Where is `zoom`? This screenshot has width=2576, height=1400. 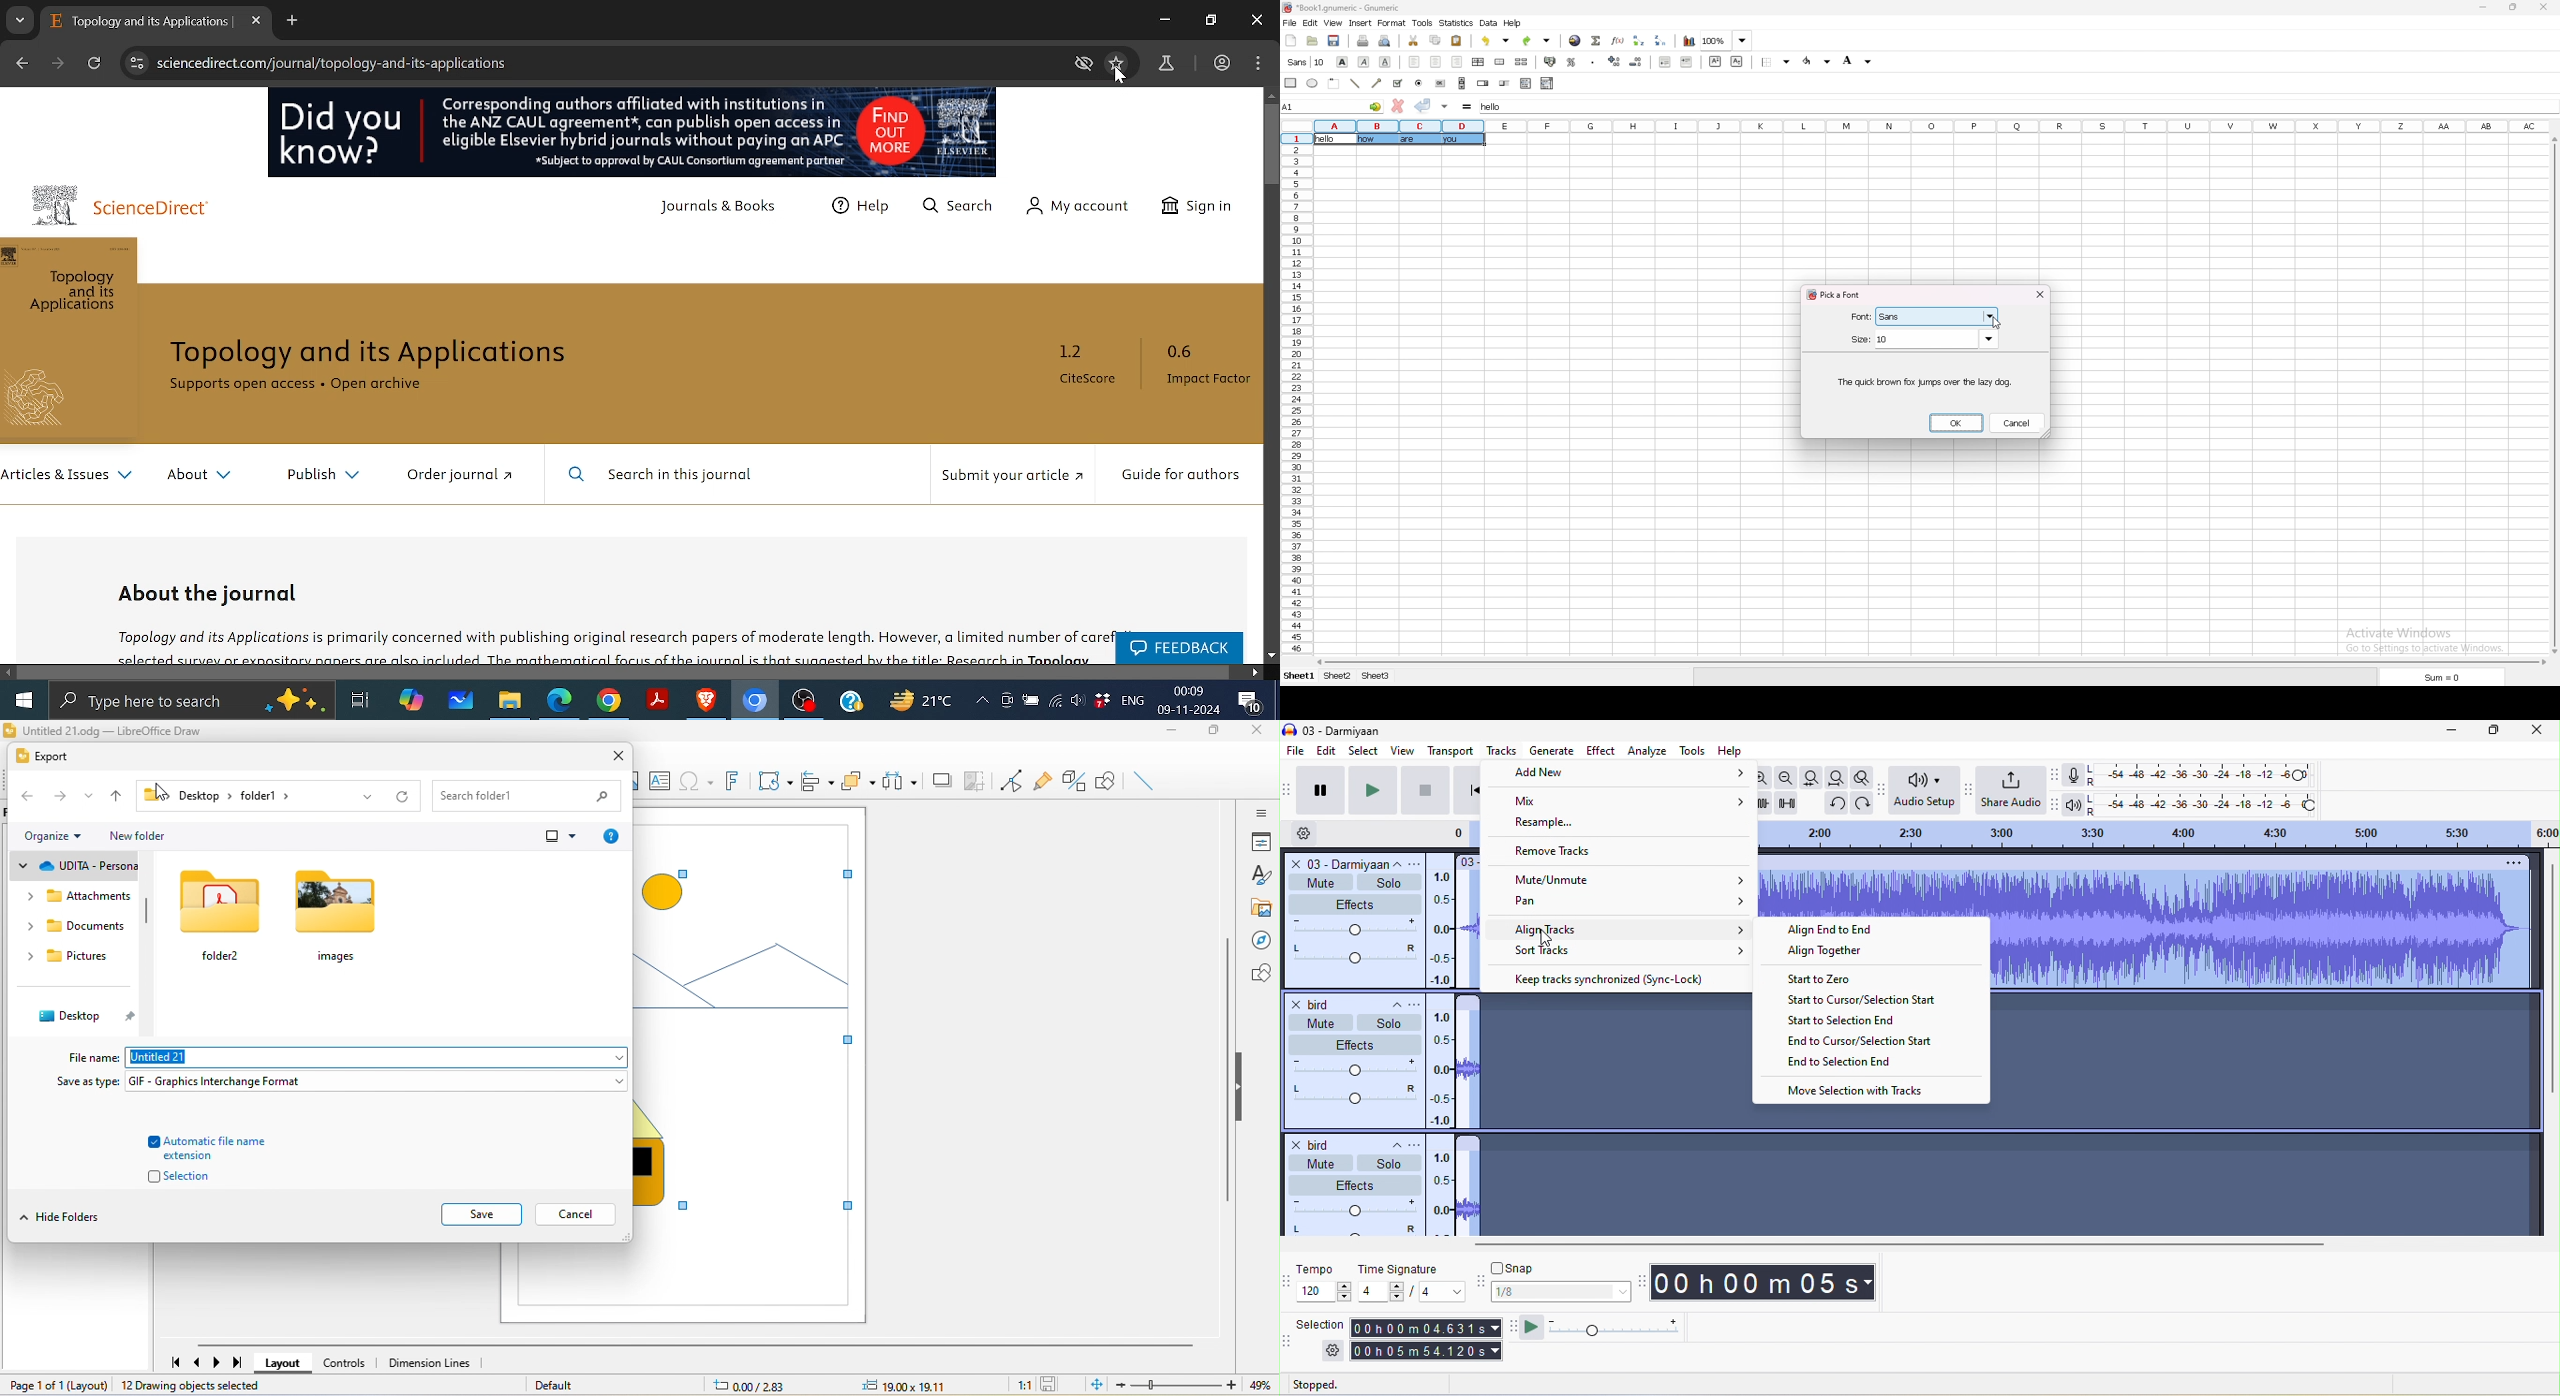
zoom is located at coordinates (1198, 1385).